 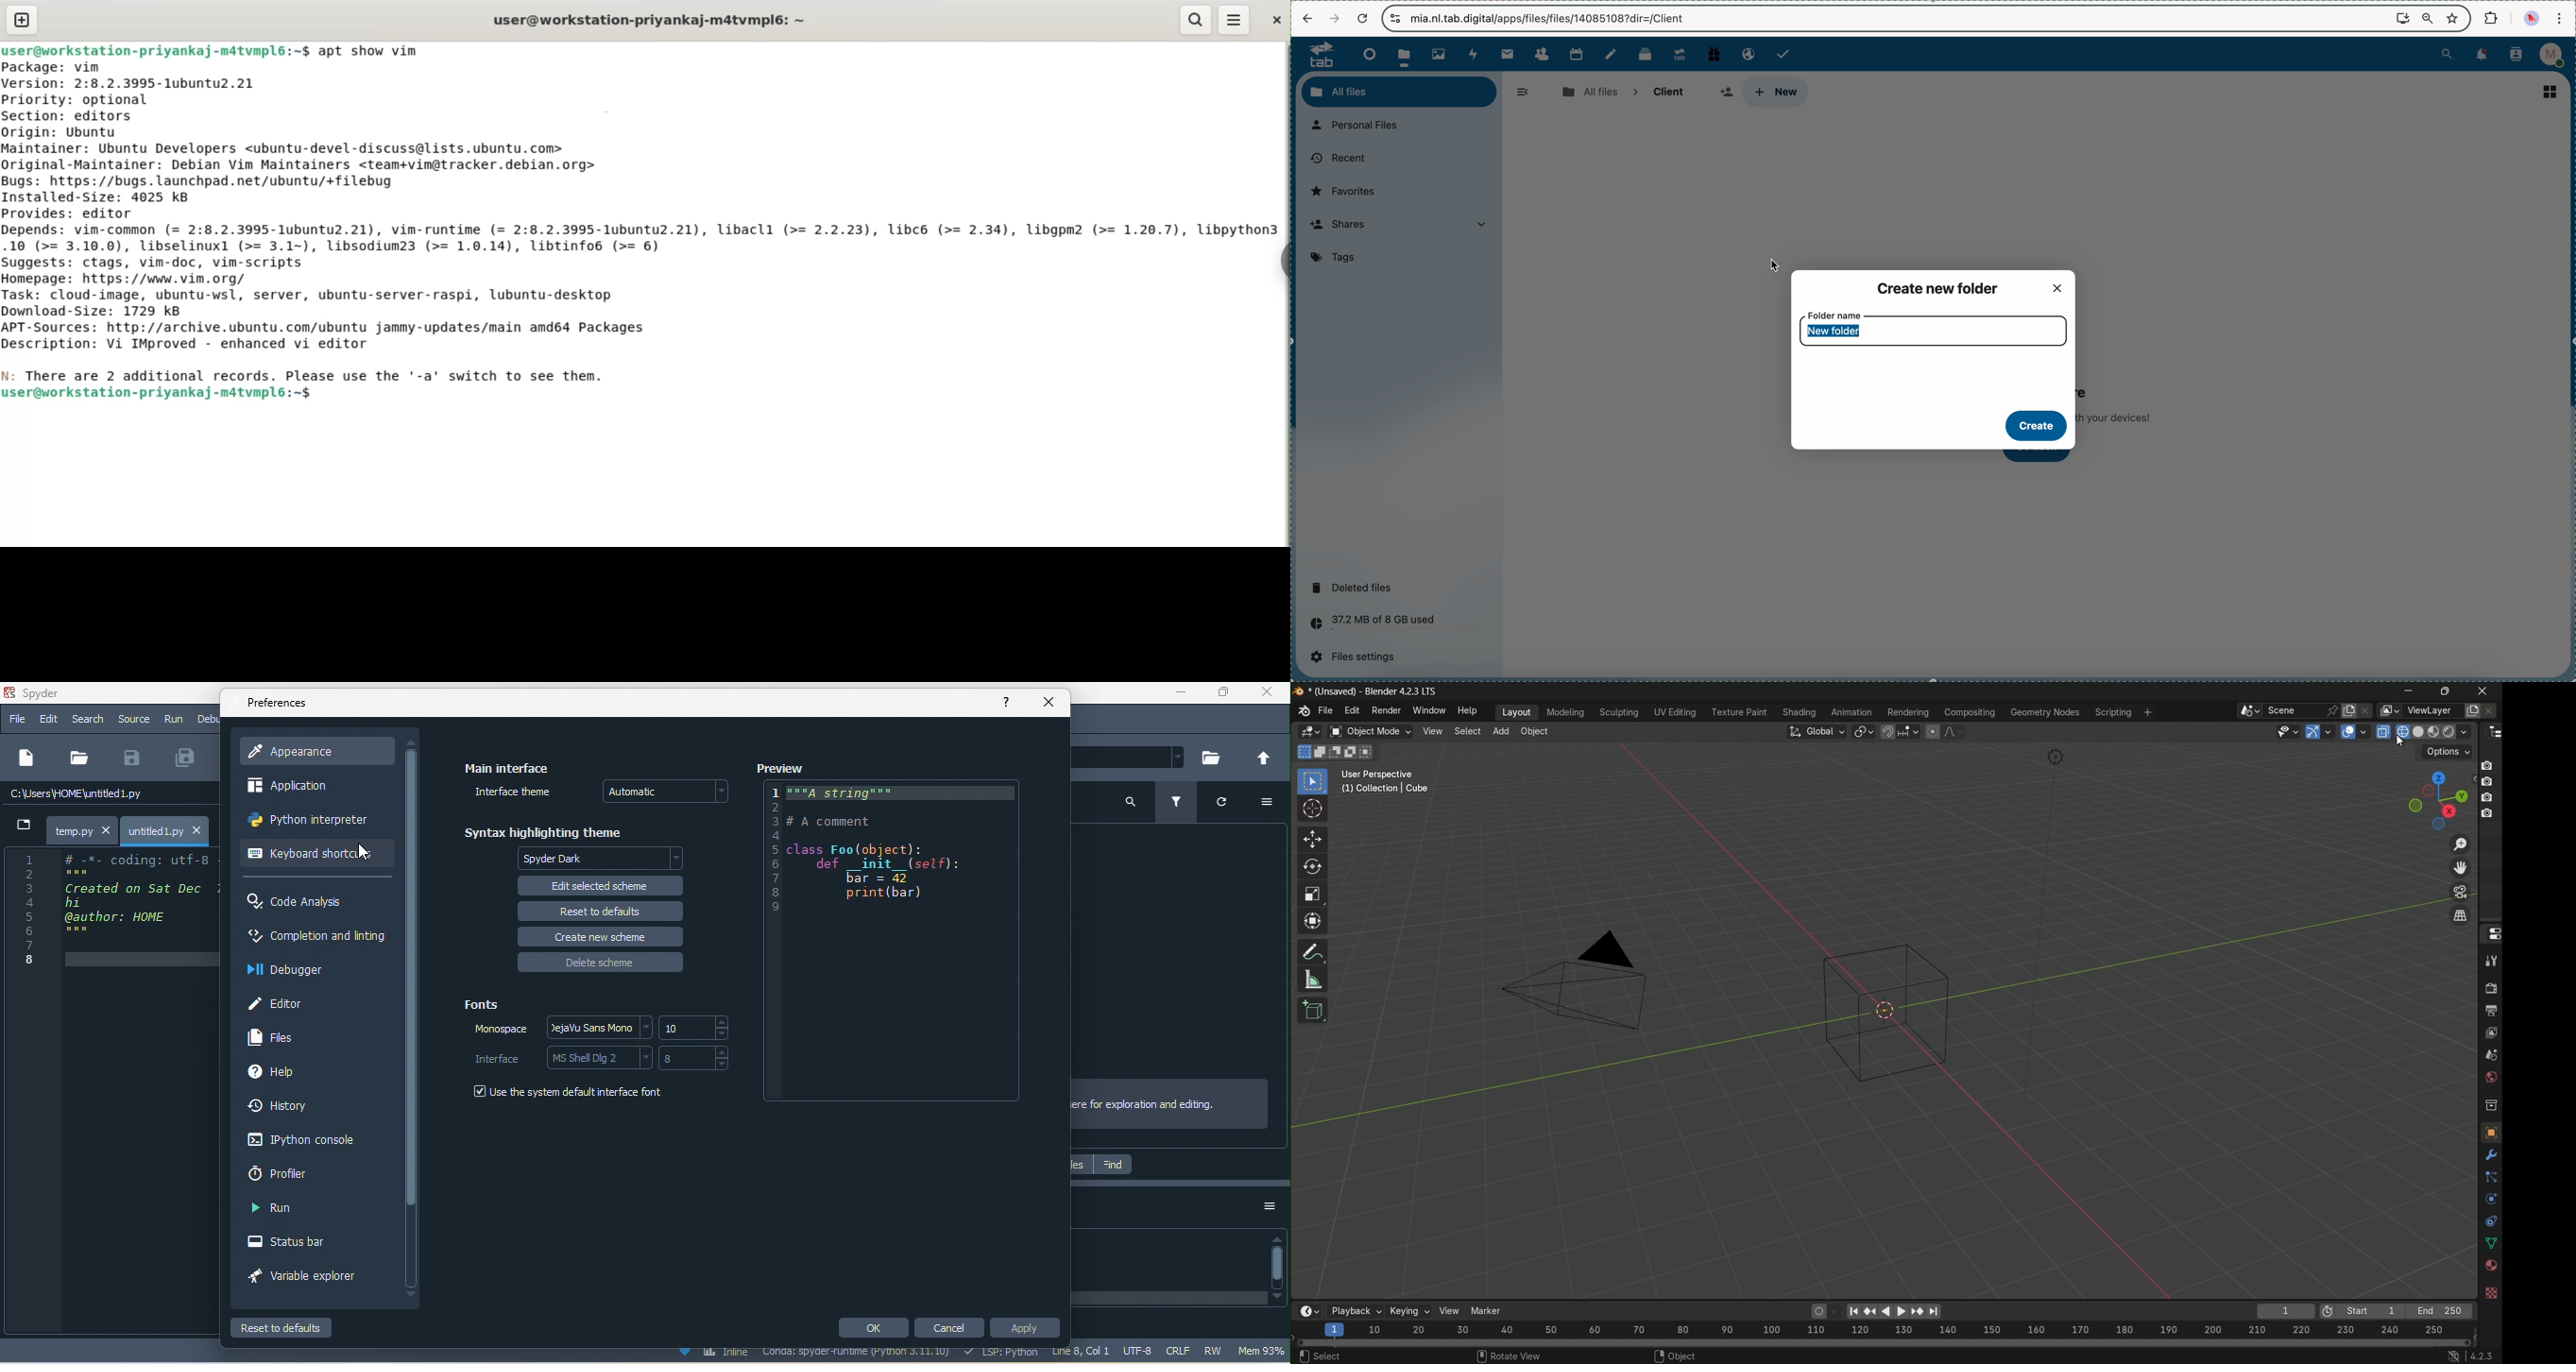 What do you see at coordinates (47, 720) in the screenshot?
I see `edit` at bounding box center [47, 720].